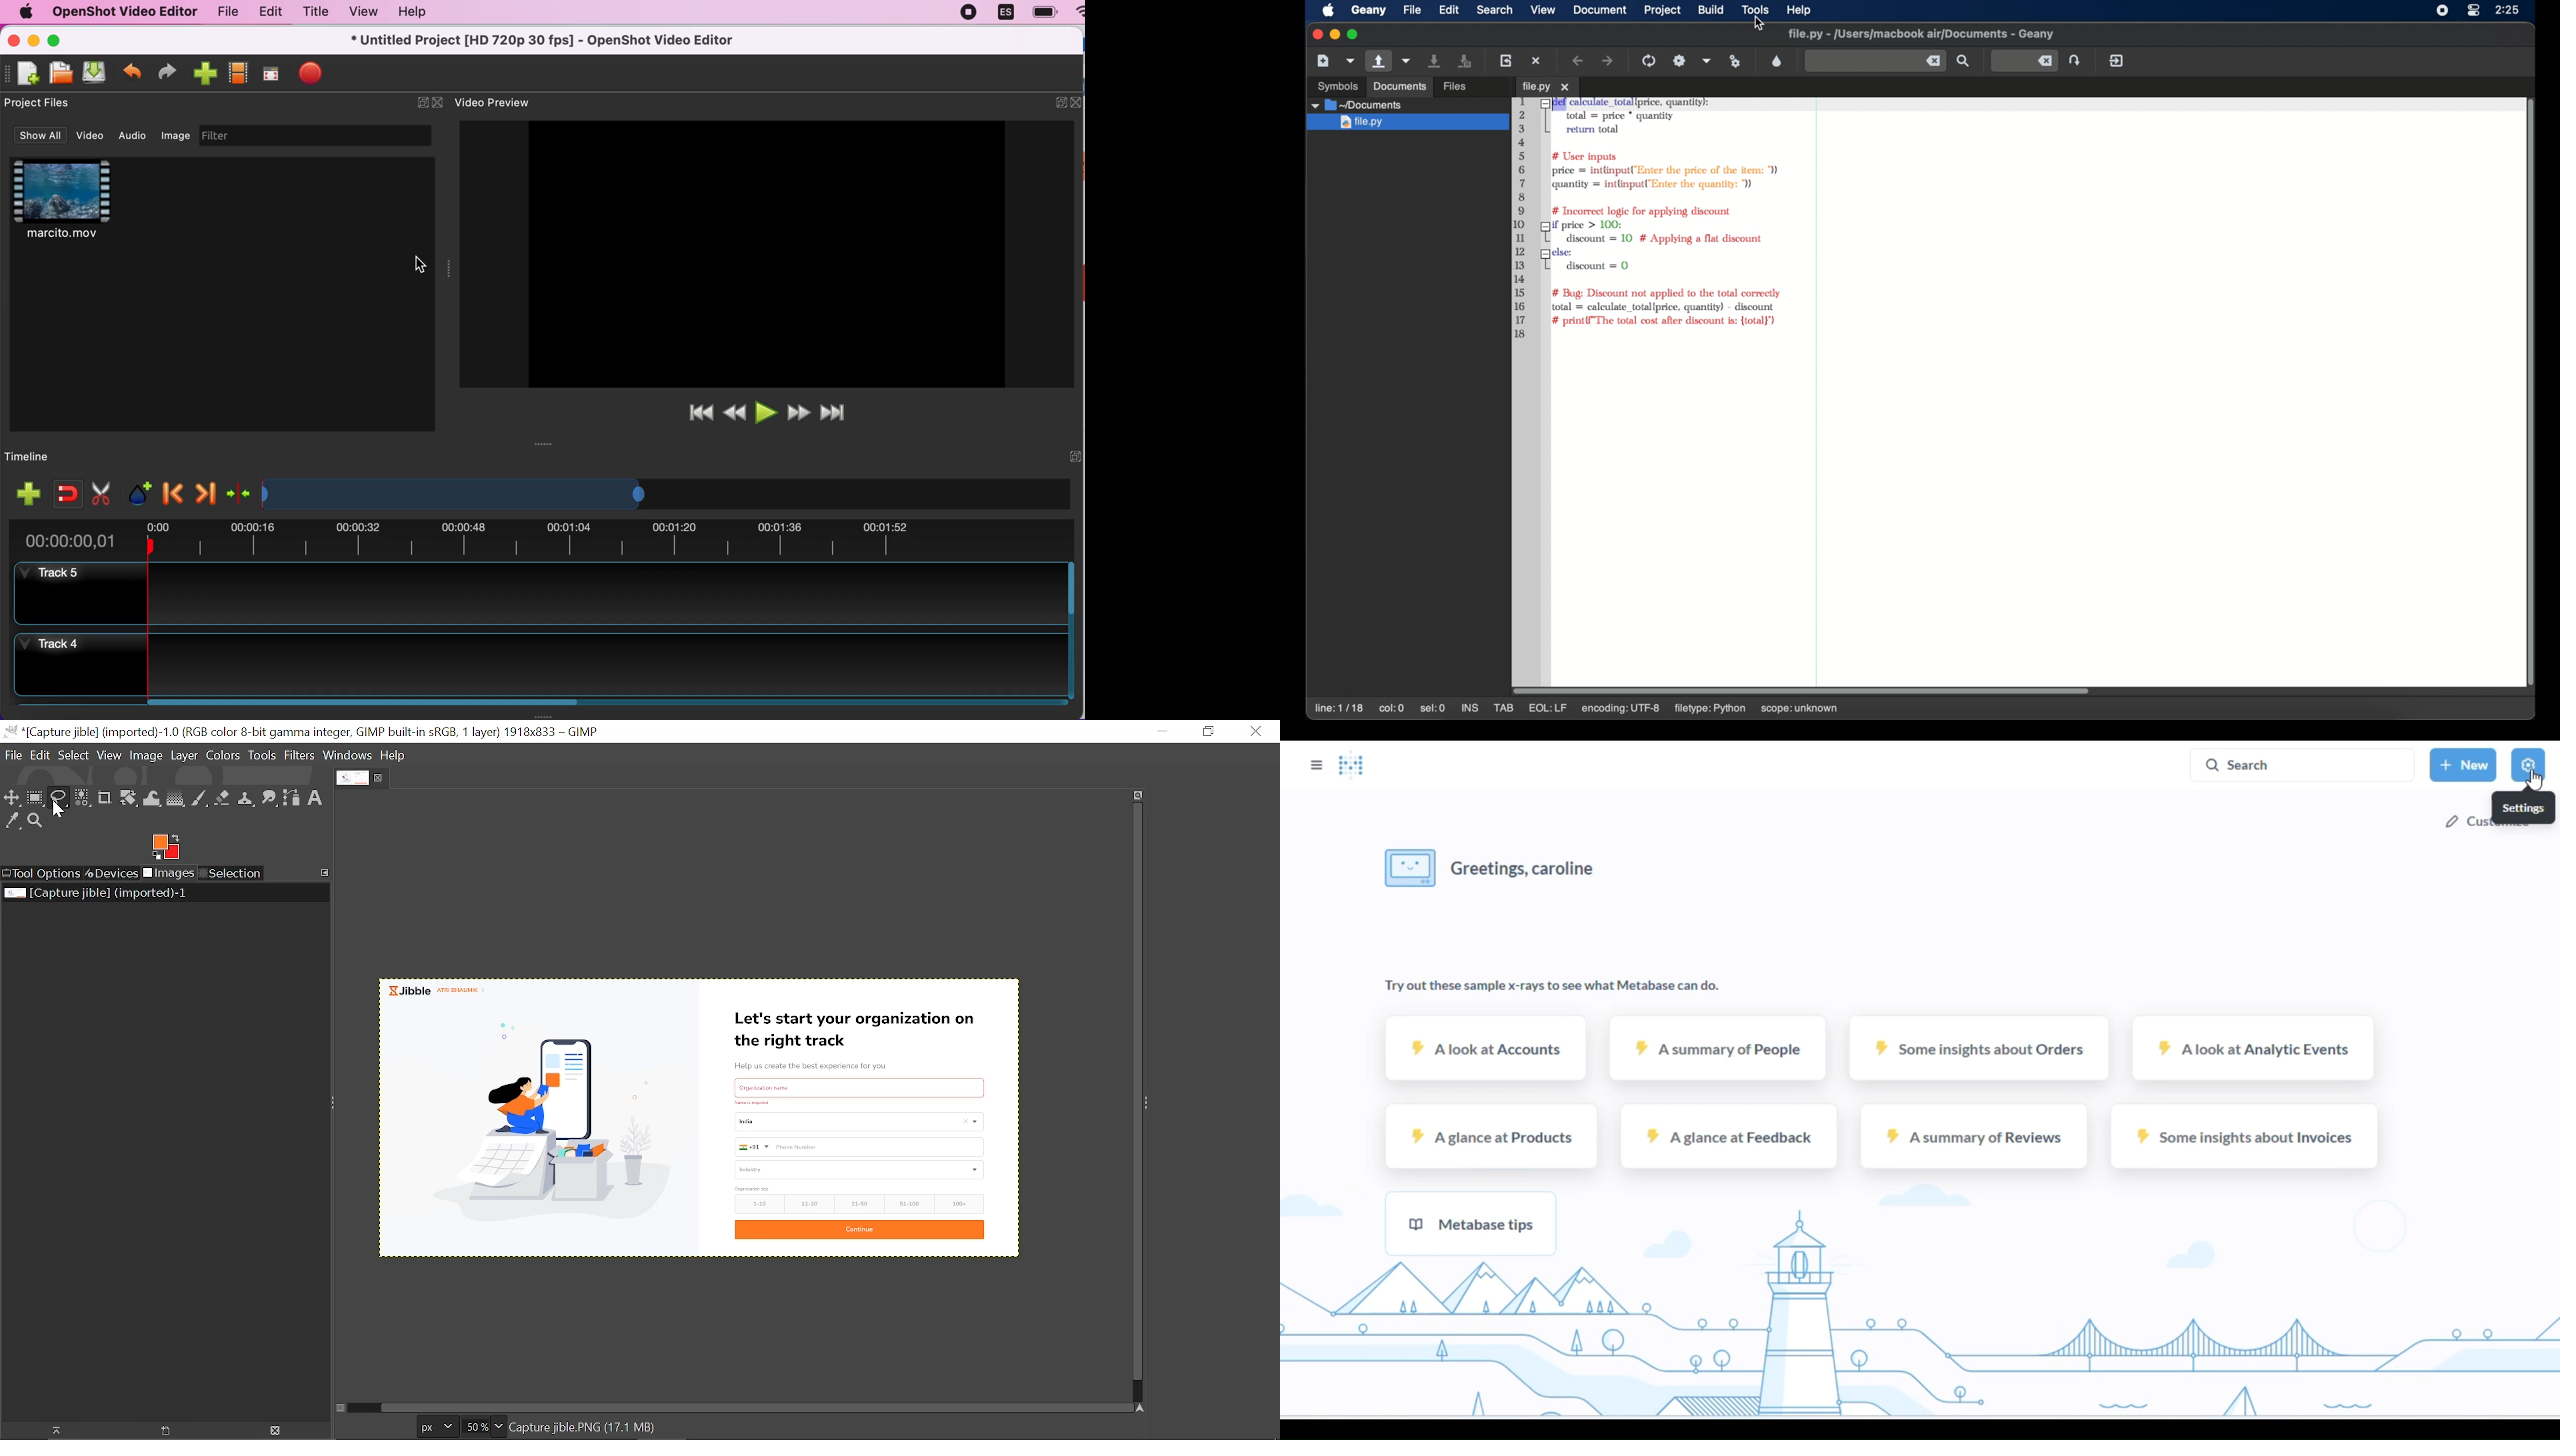 This screenshot has width=2576, height=1456. What do you see at coordinates (1412, 10) in the screenshot?
I see `file` at bounding box center [1412, 10].